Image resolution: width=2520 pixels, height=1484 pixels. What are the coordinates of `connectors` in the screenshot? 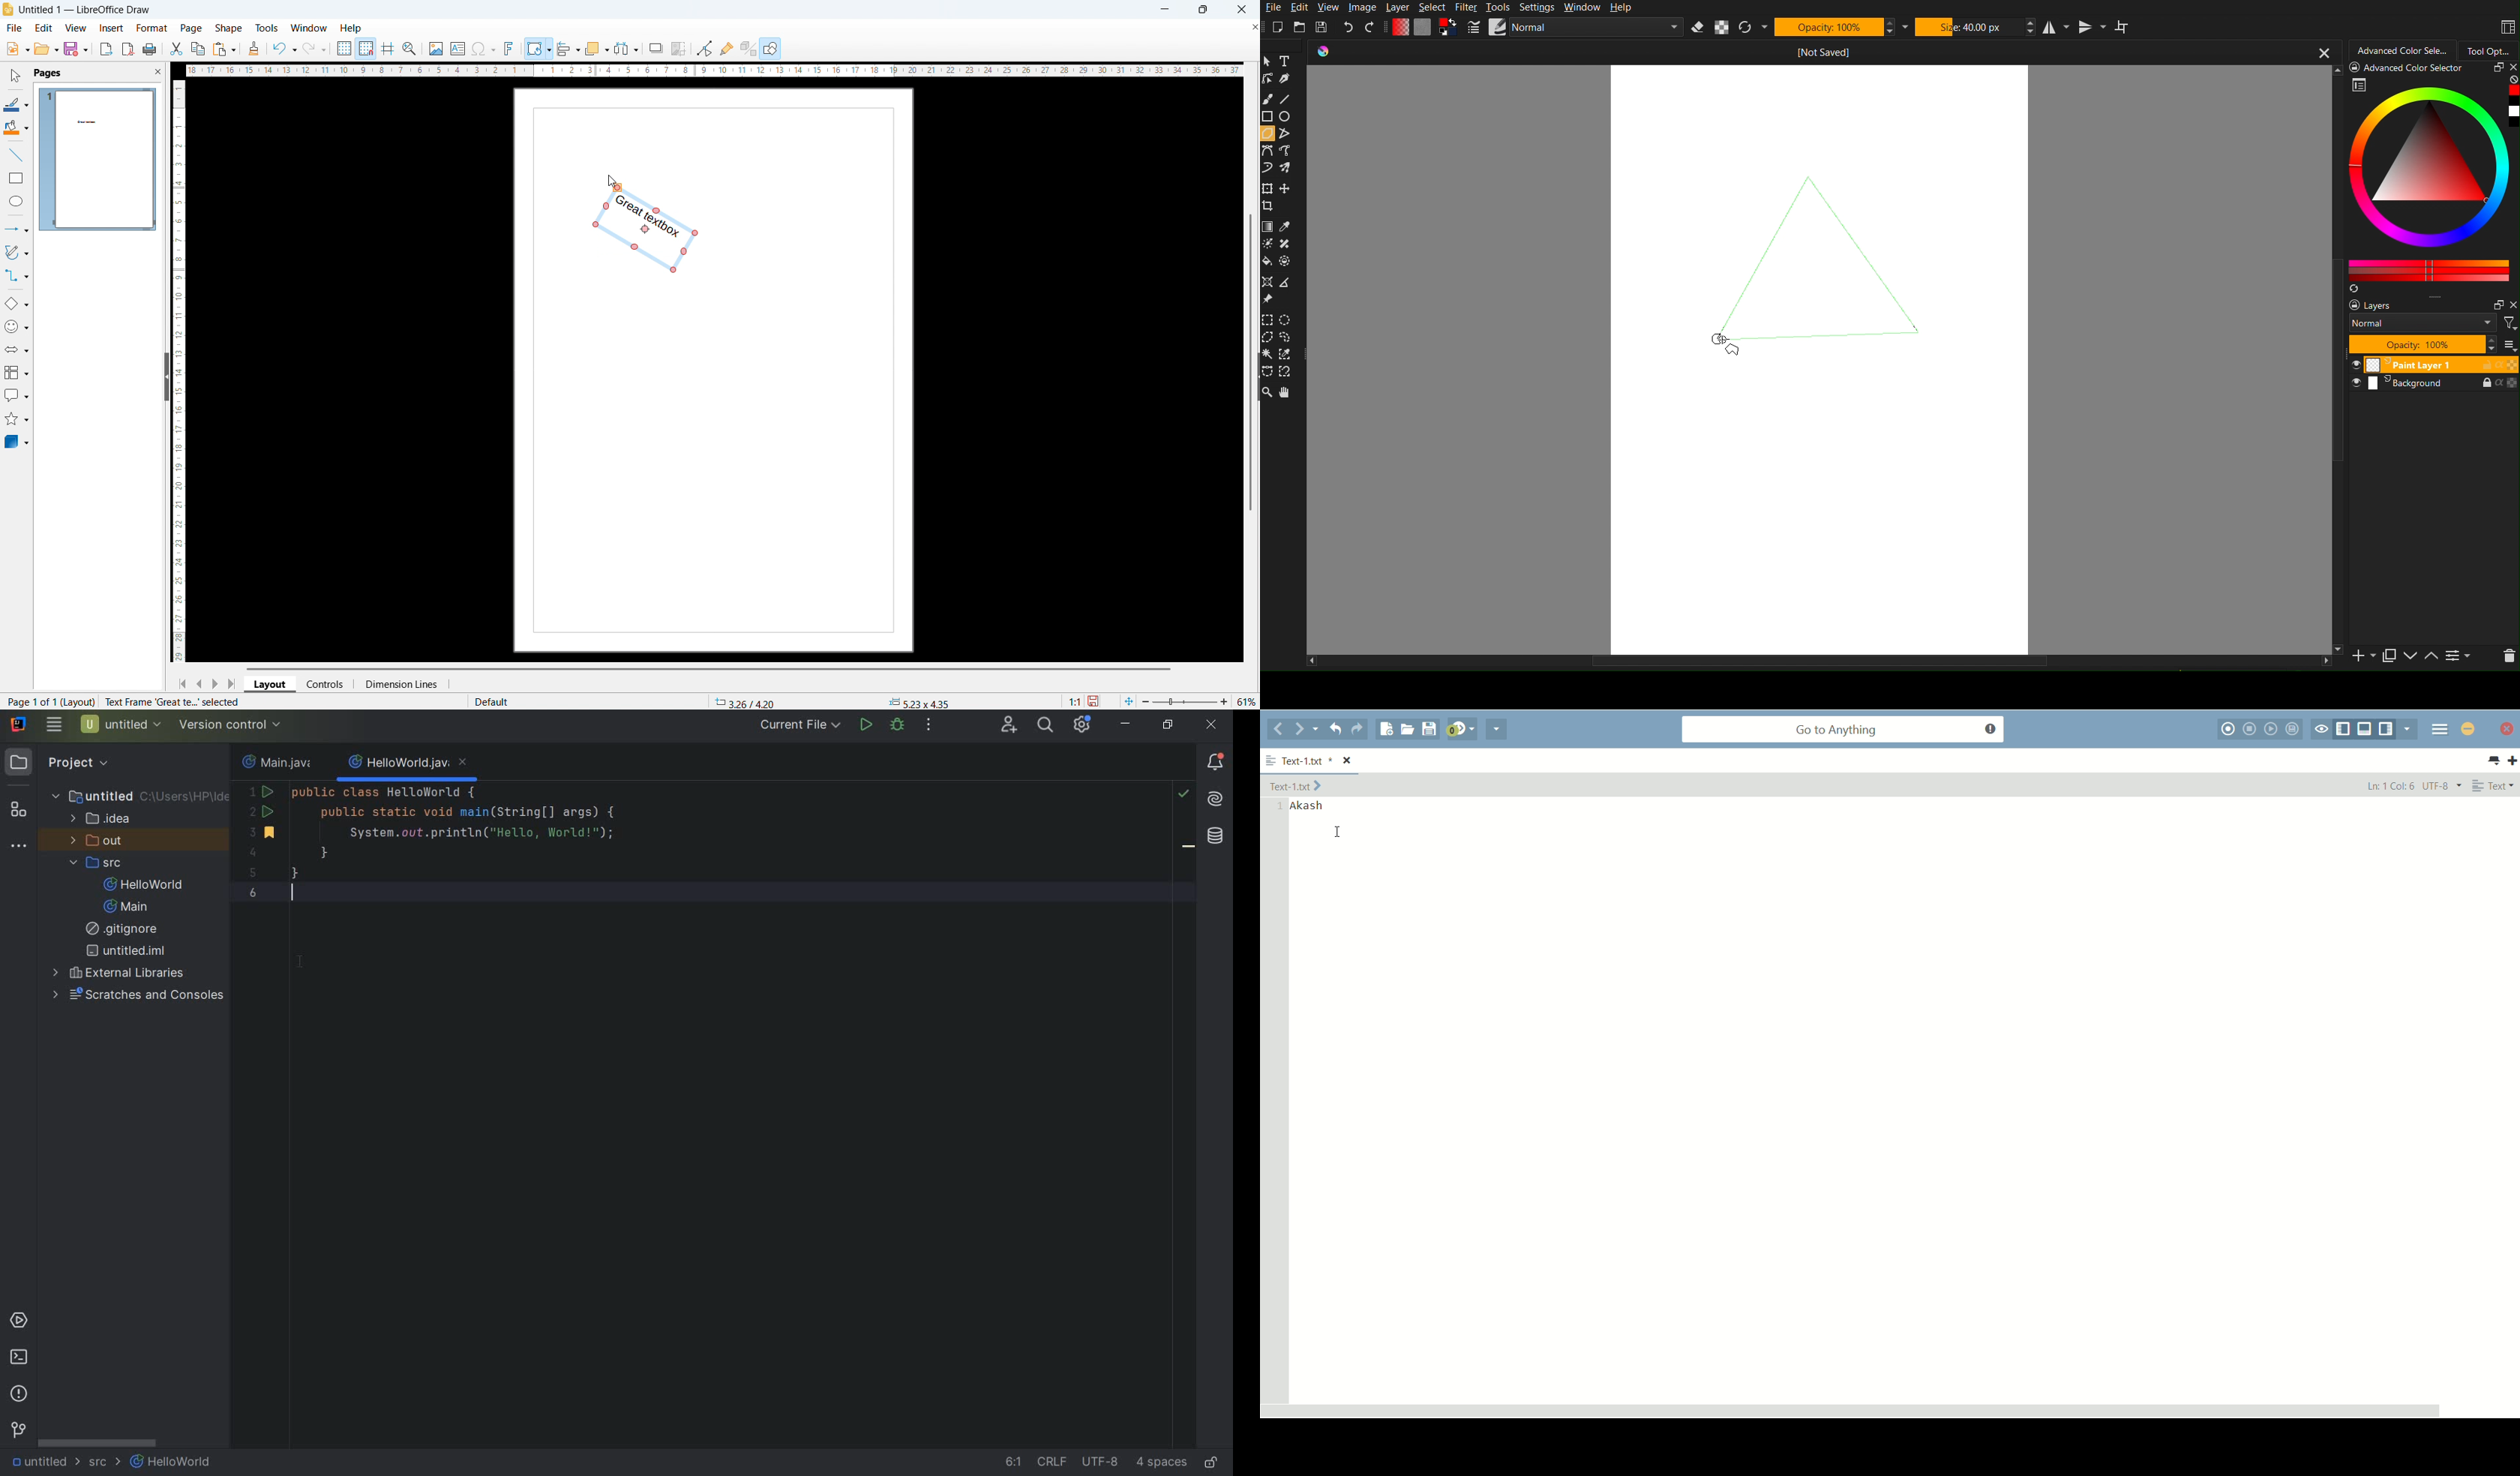 It's located at (16, 277).